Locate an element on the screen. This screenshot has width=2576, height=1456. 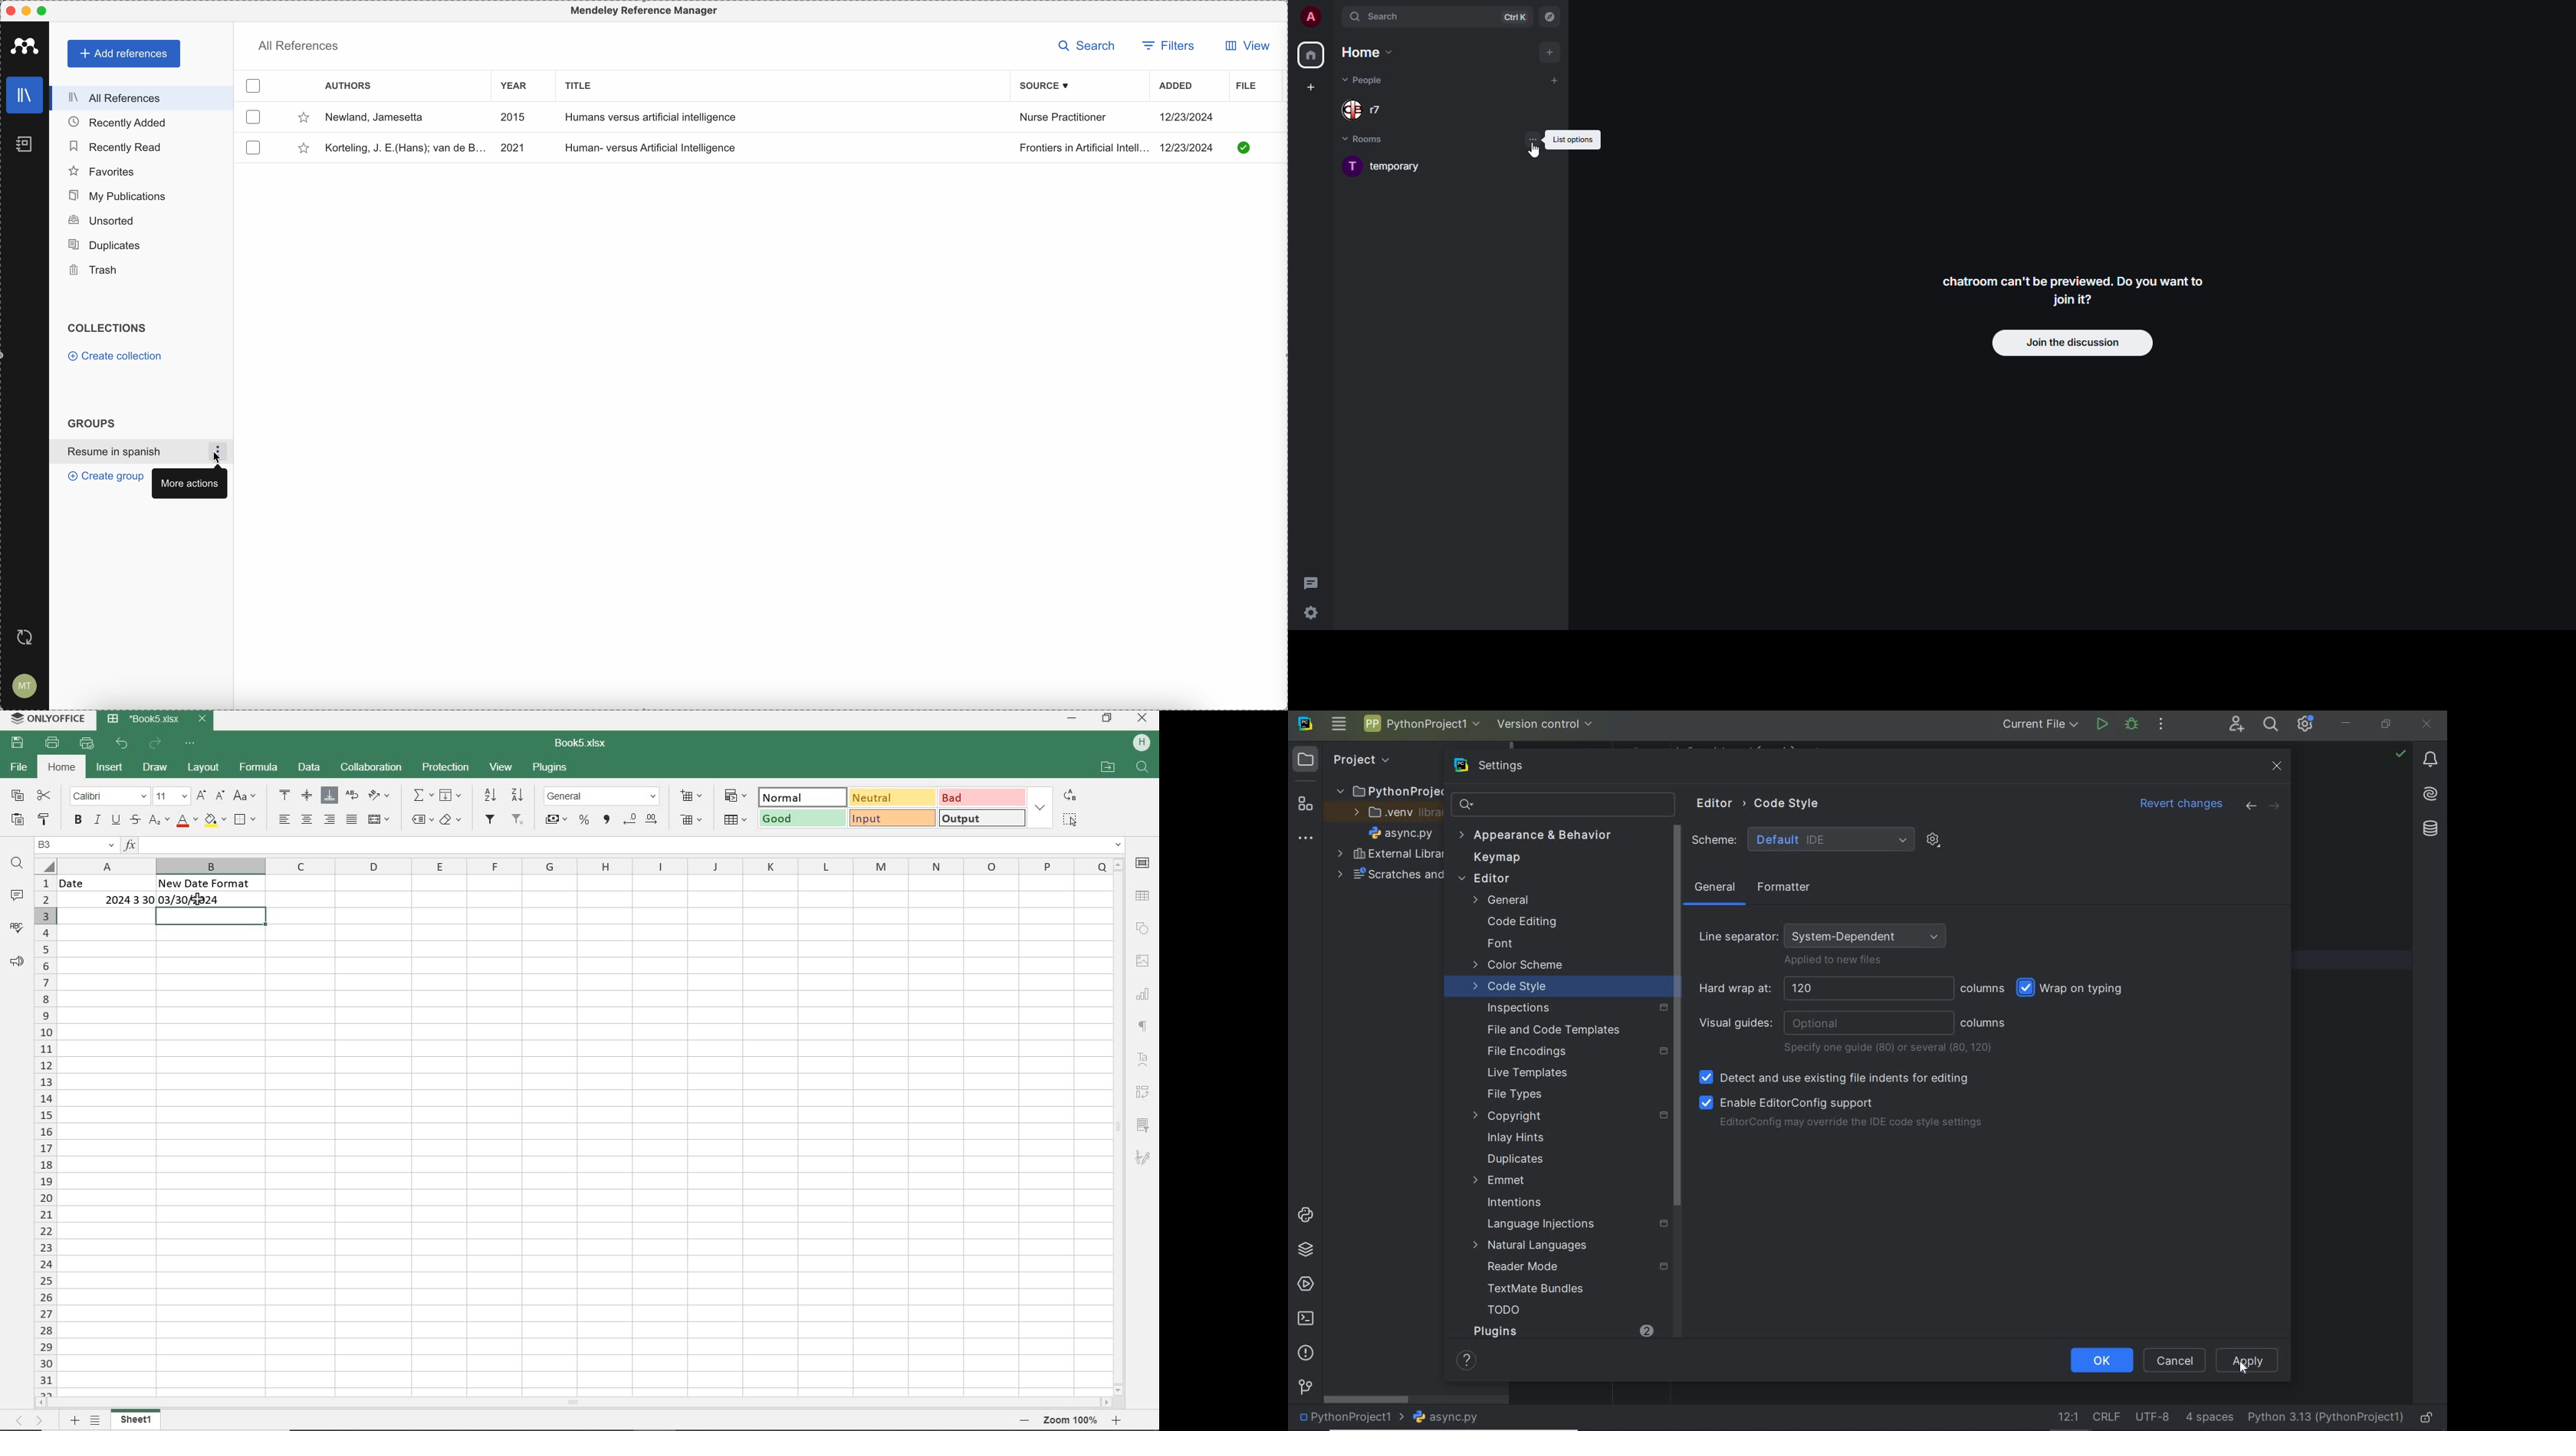
FILL COLOR is located at coordinates (215, 821).